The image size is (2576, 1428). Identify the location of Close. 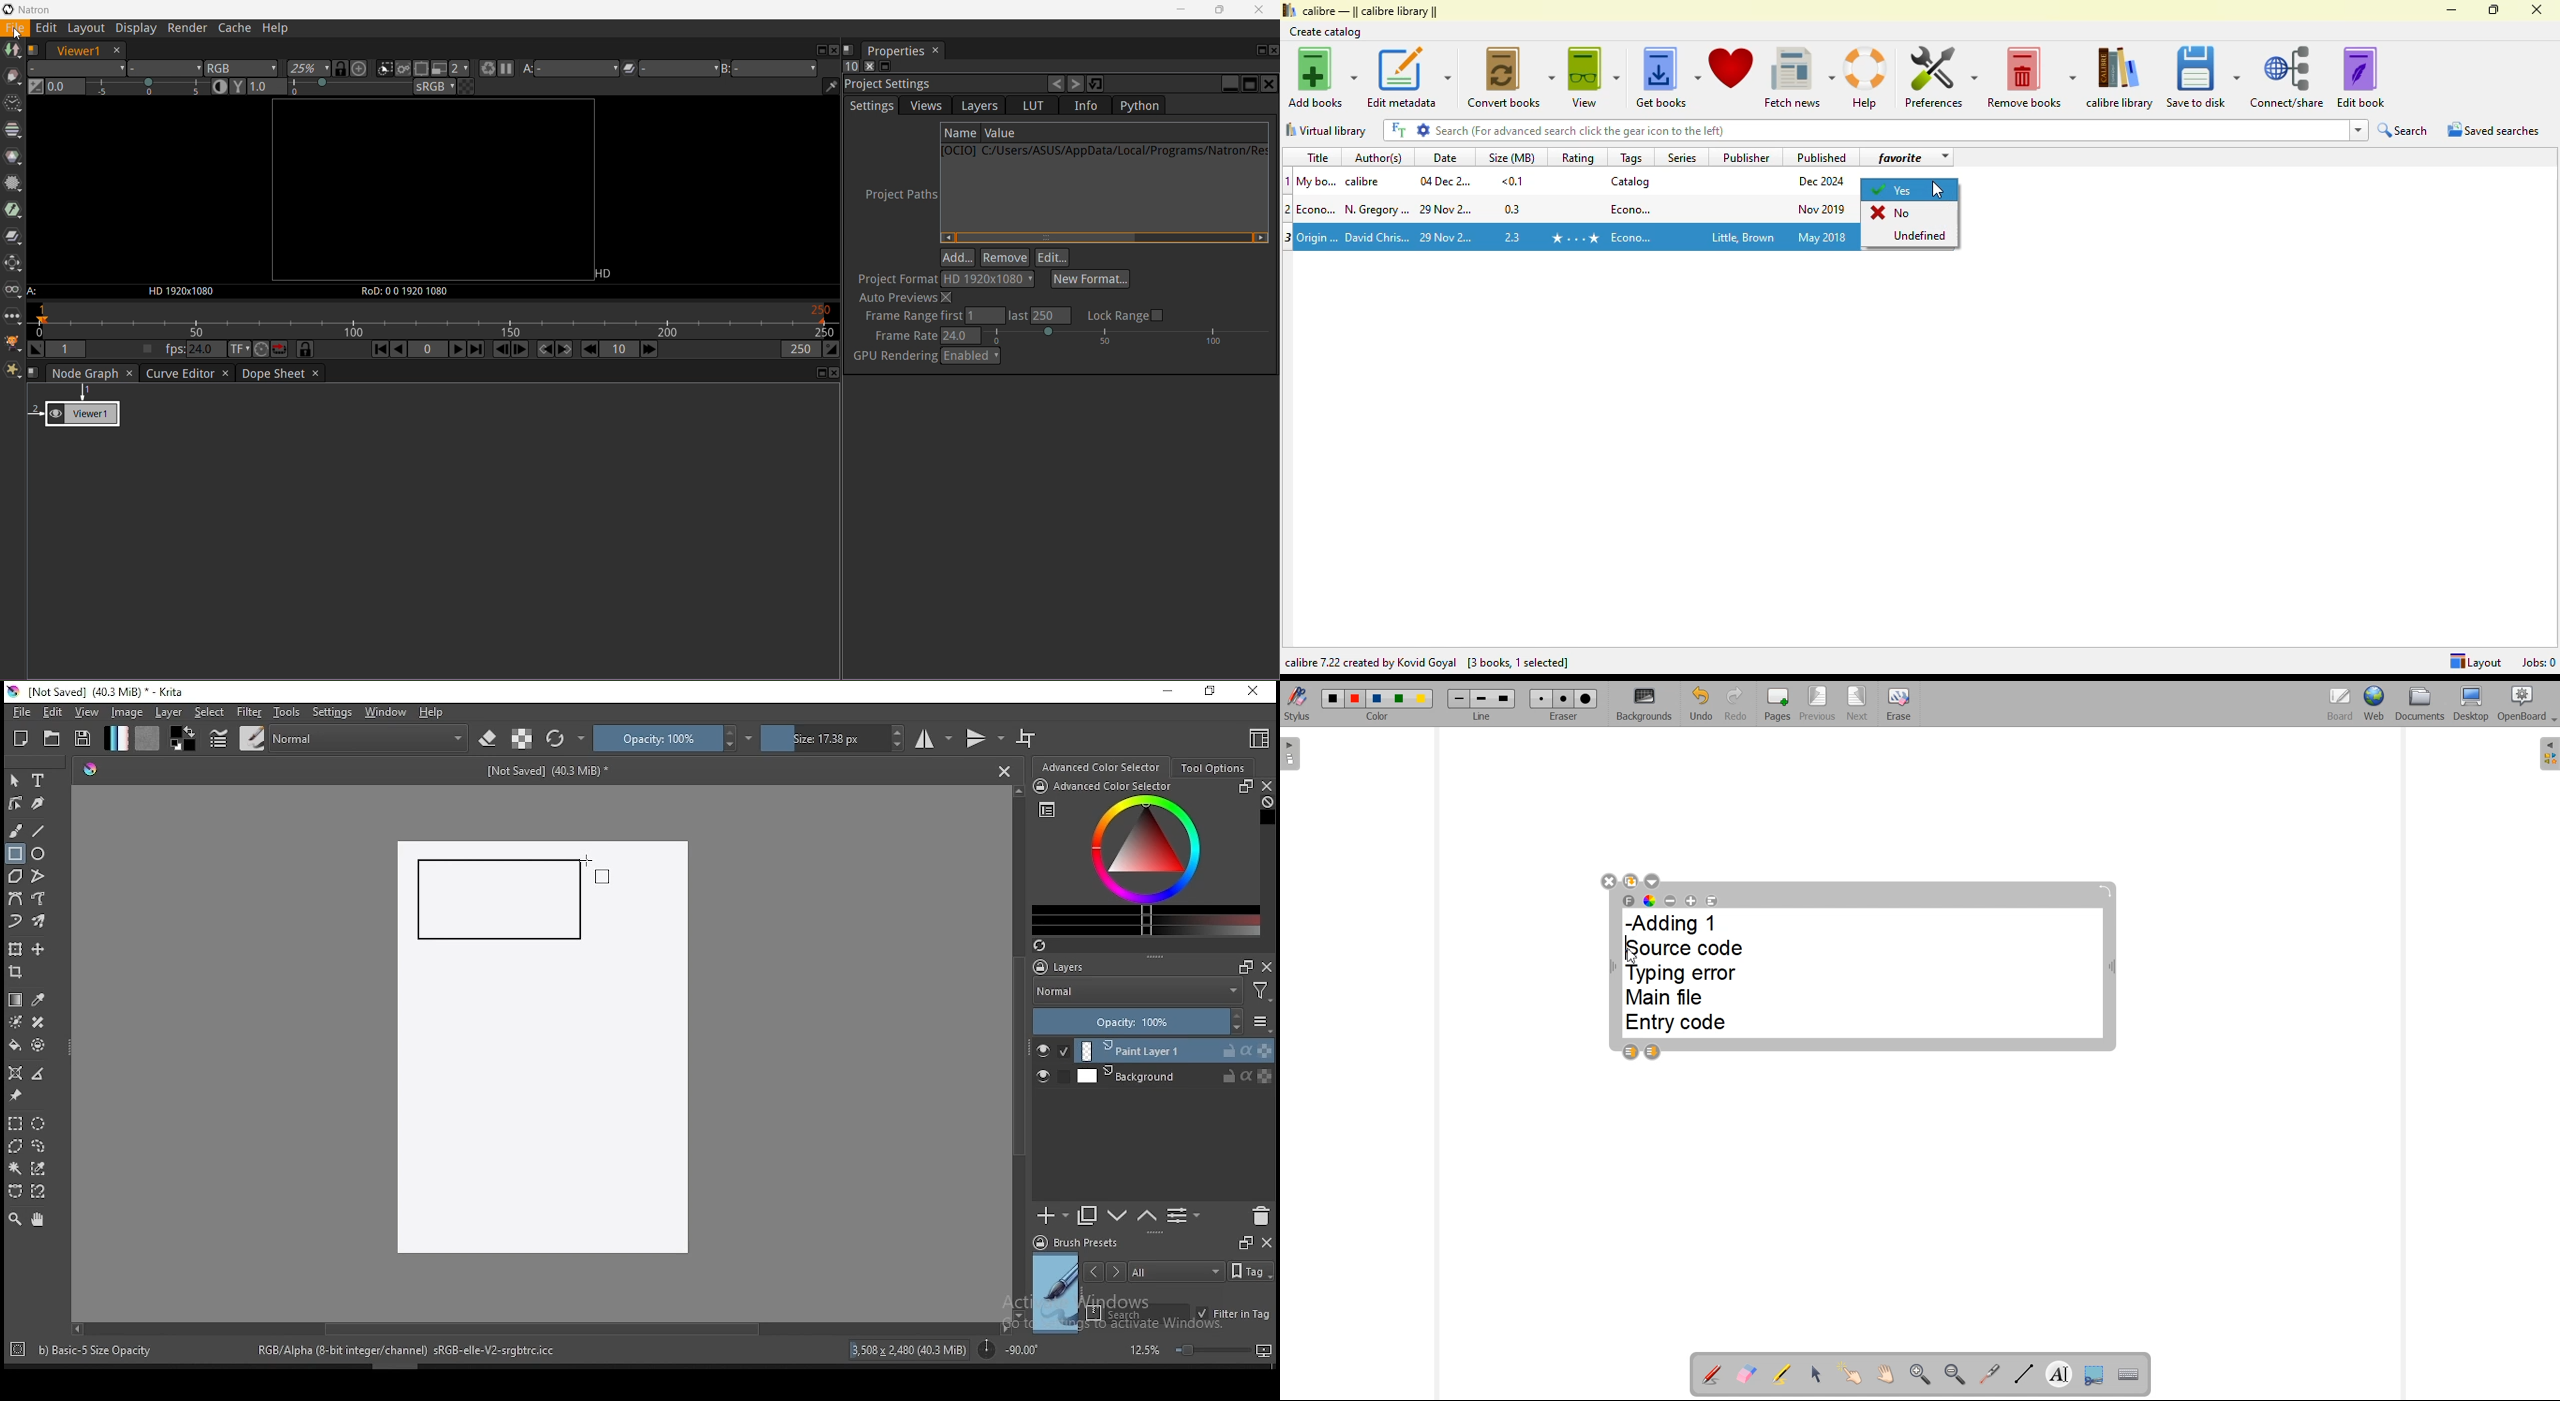
(1004, 770).